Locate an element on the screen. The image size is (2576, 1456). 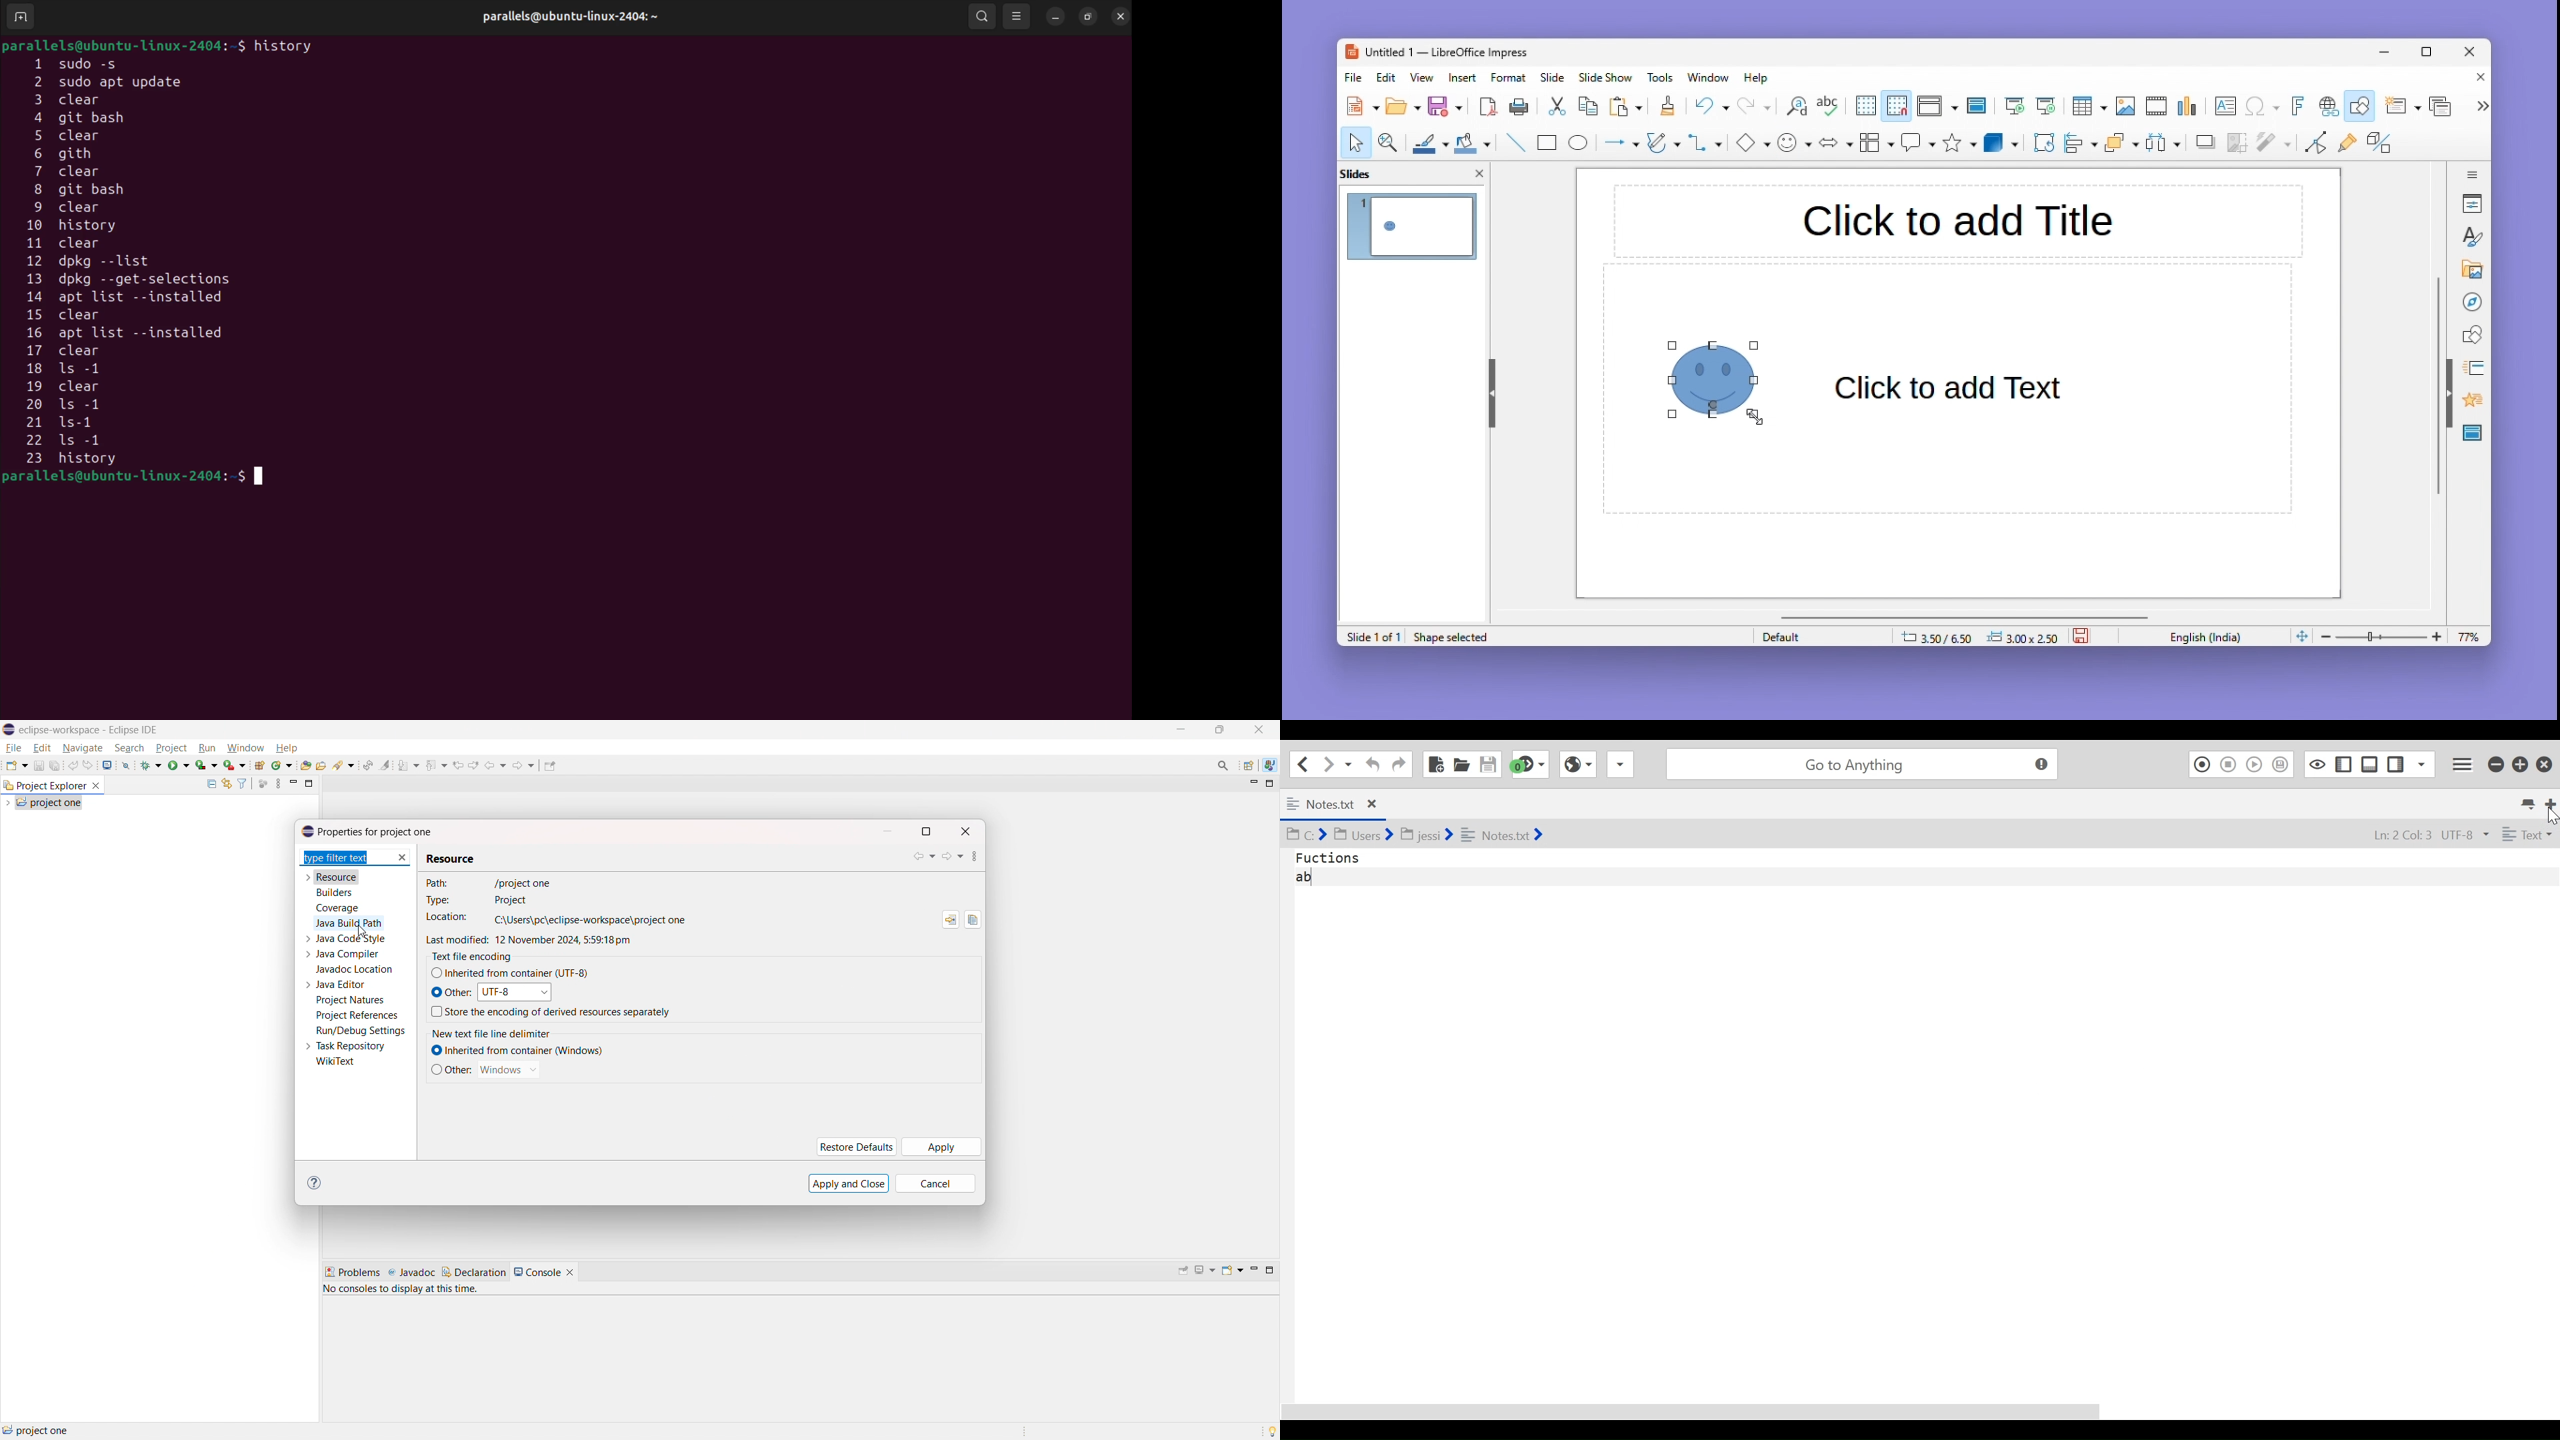
pin console is located at coordinates (1183, 1271).